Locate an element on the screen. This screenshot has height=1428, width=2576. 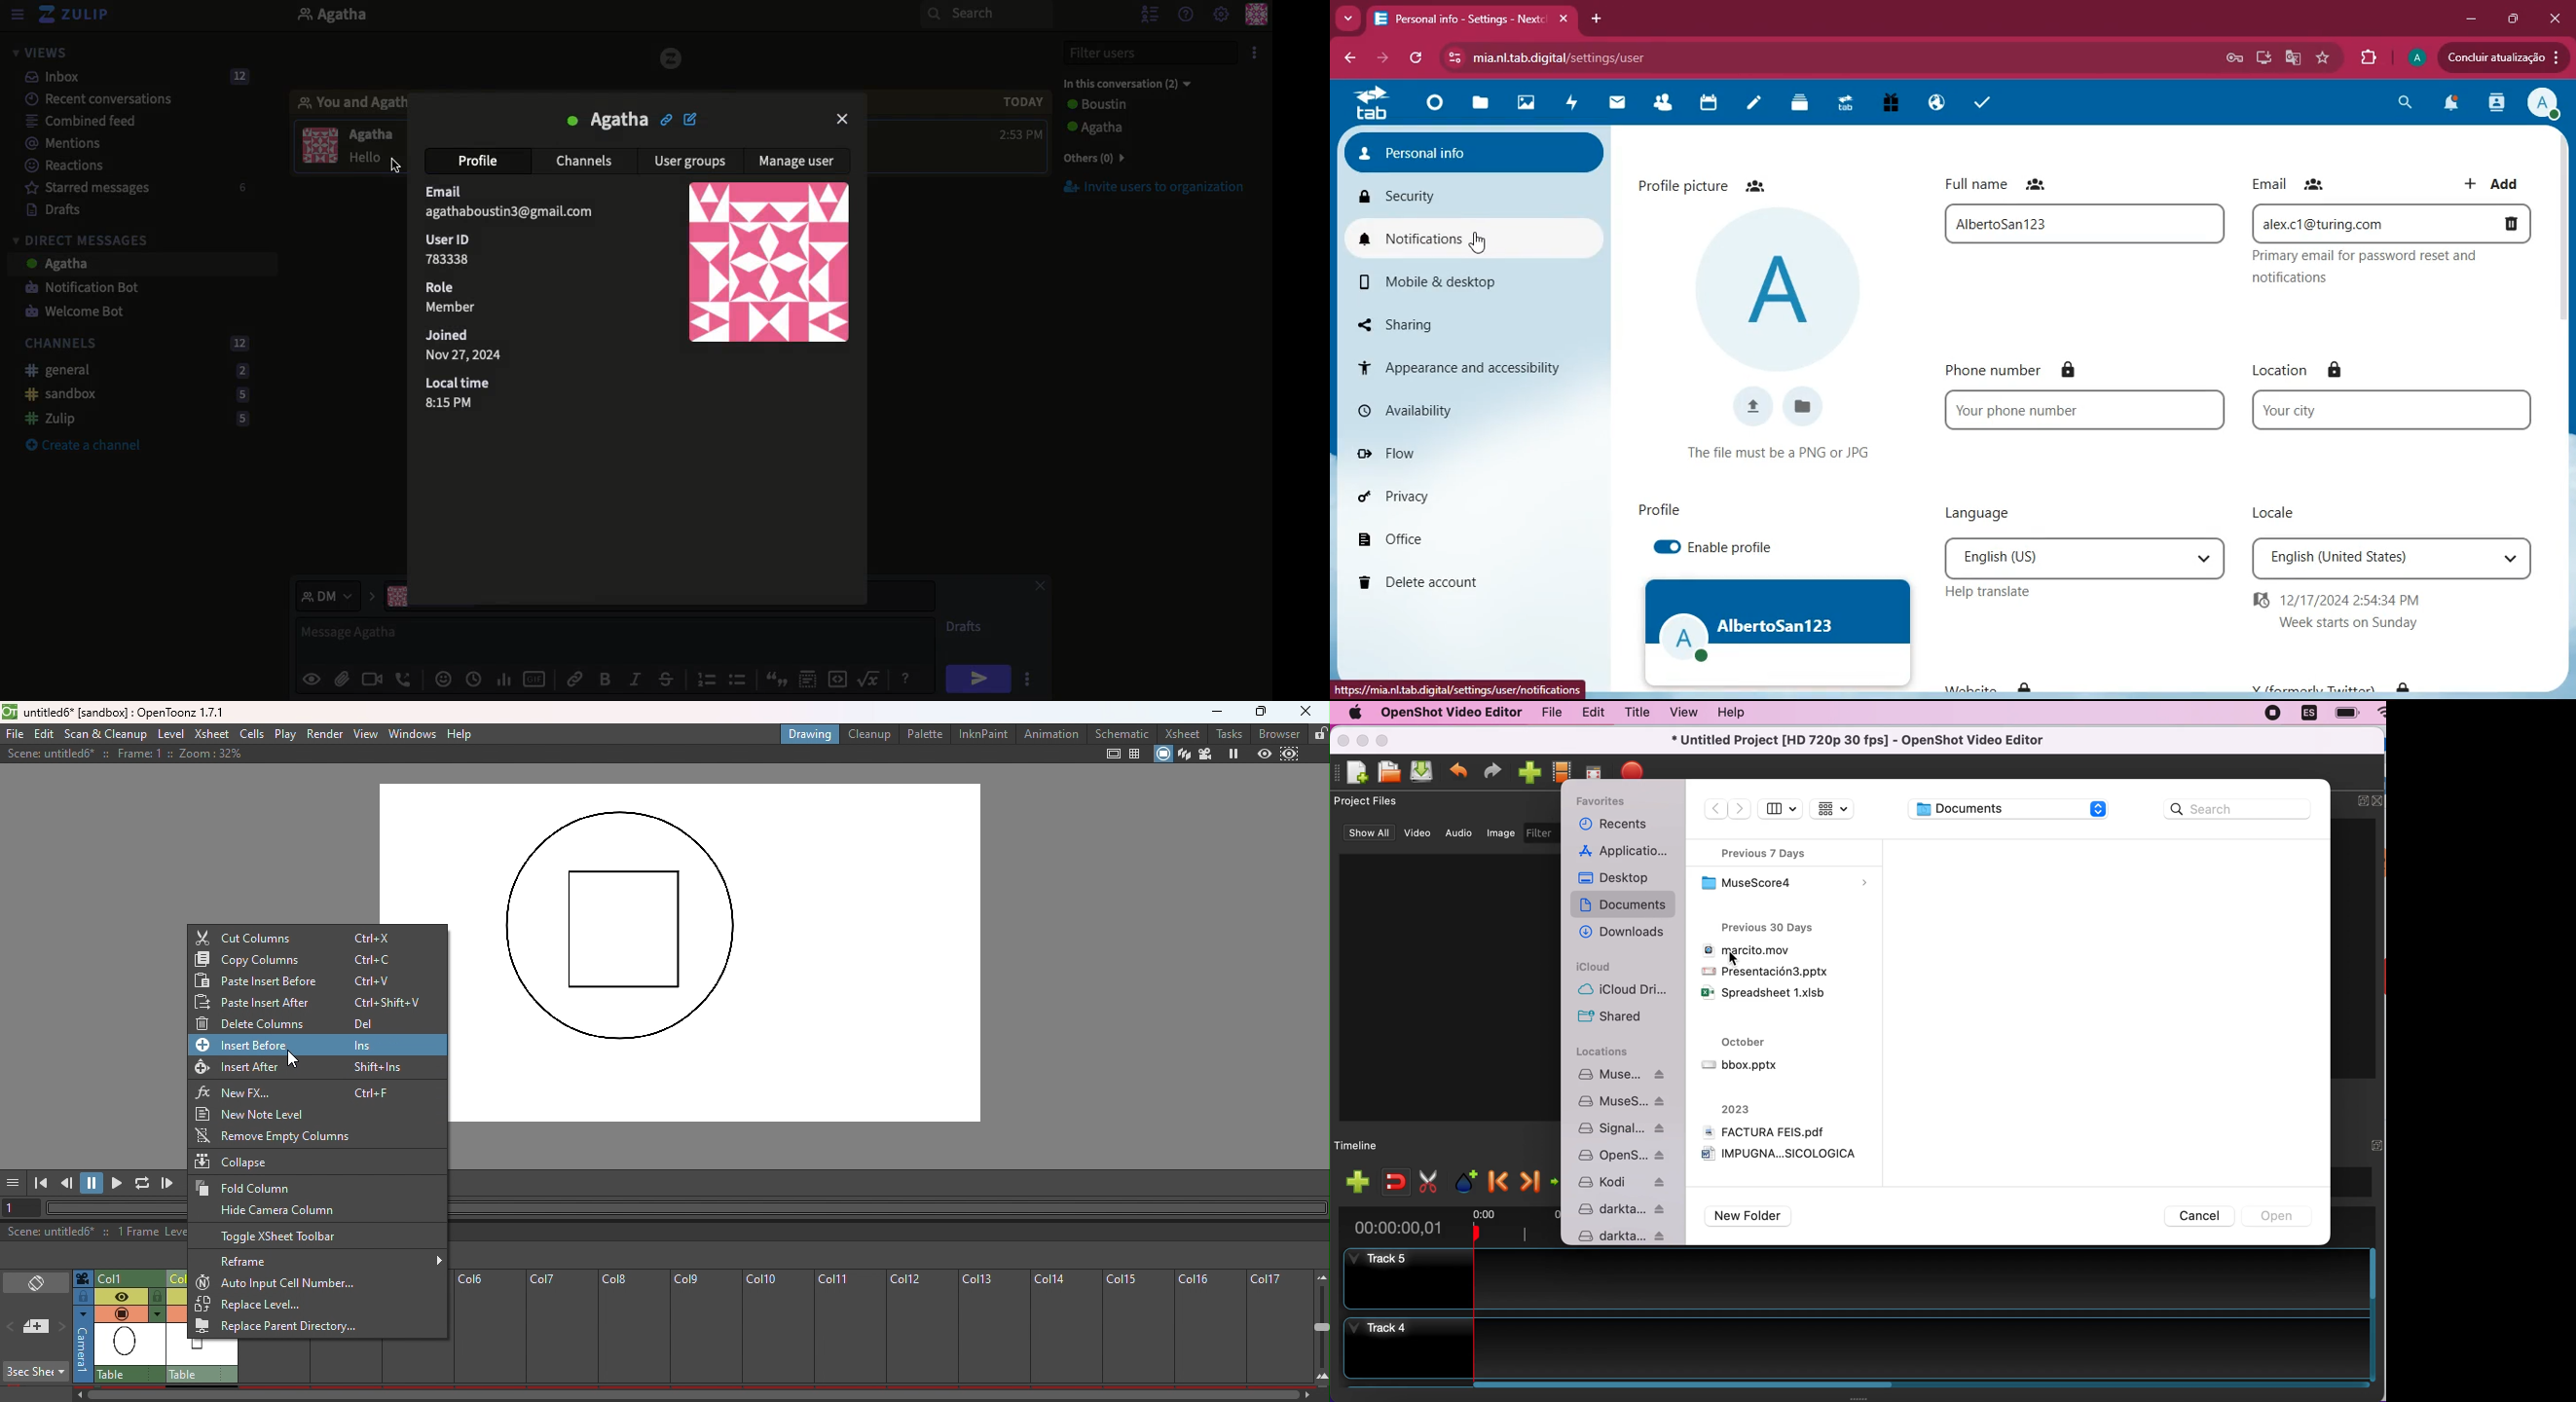
Invite users to organization is located at coordinates (1154, 187).